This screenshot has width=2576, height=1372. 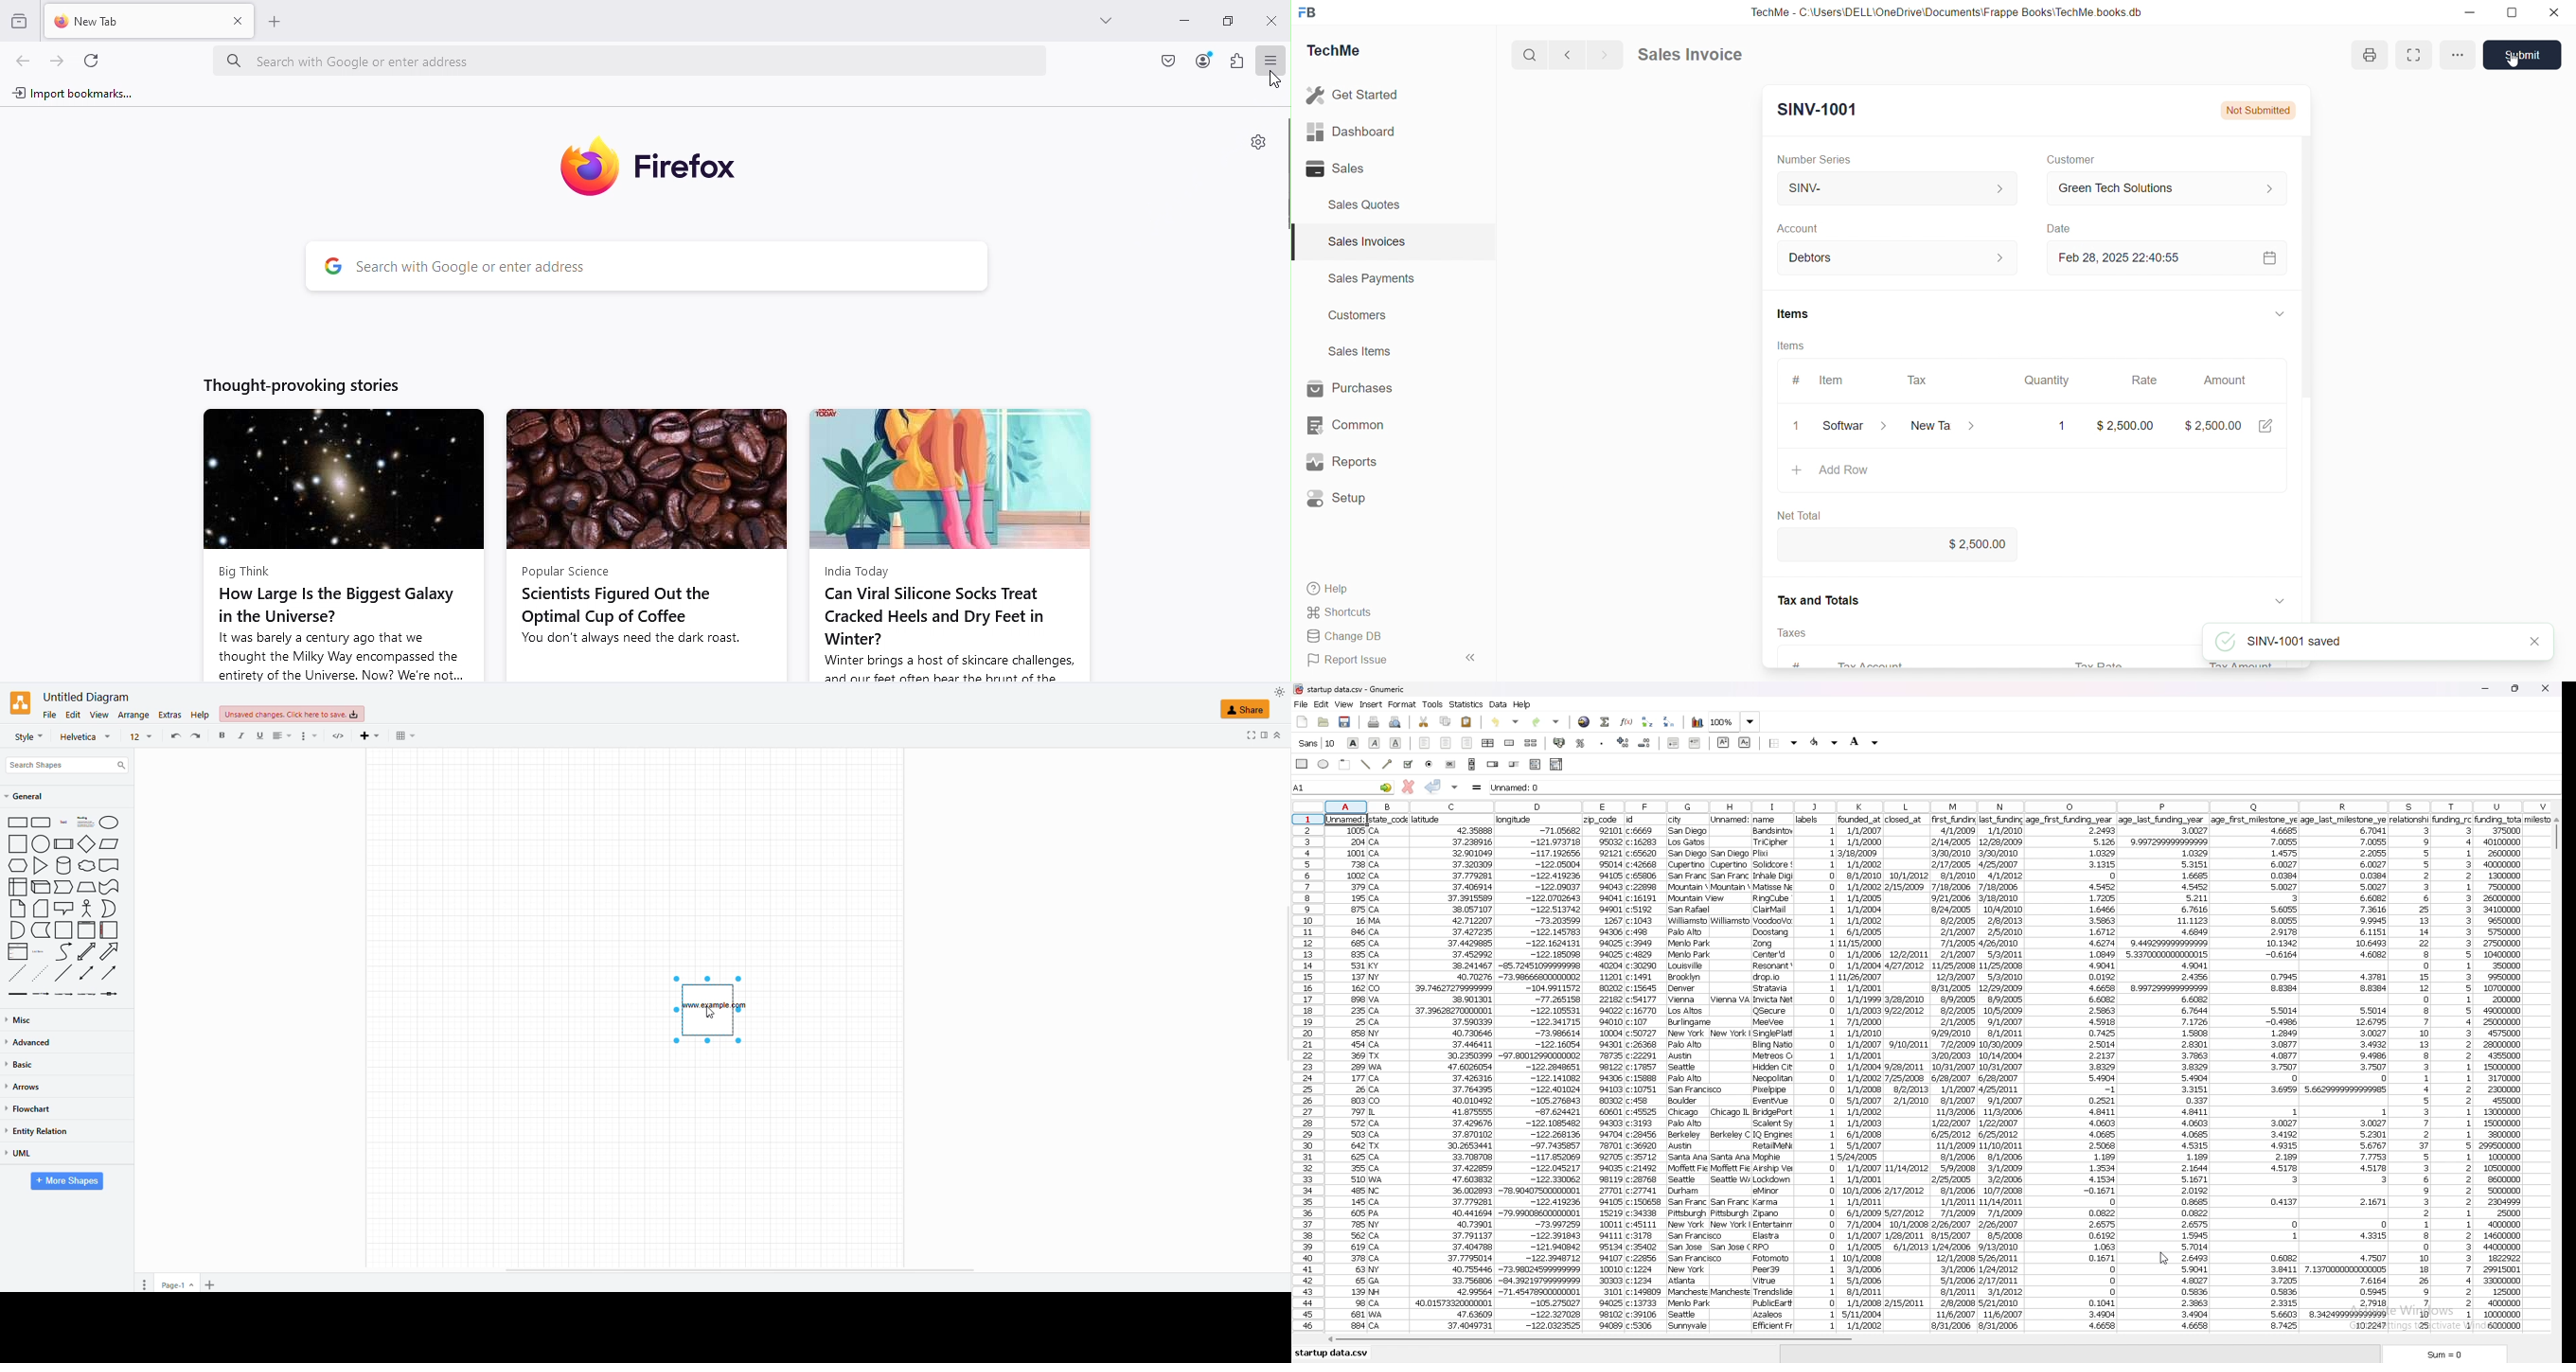 I want to click on scroll bar, so click(x=2555, y=1078).